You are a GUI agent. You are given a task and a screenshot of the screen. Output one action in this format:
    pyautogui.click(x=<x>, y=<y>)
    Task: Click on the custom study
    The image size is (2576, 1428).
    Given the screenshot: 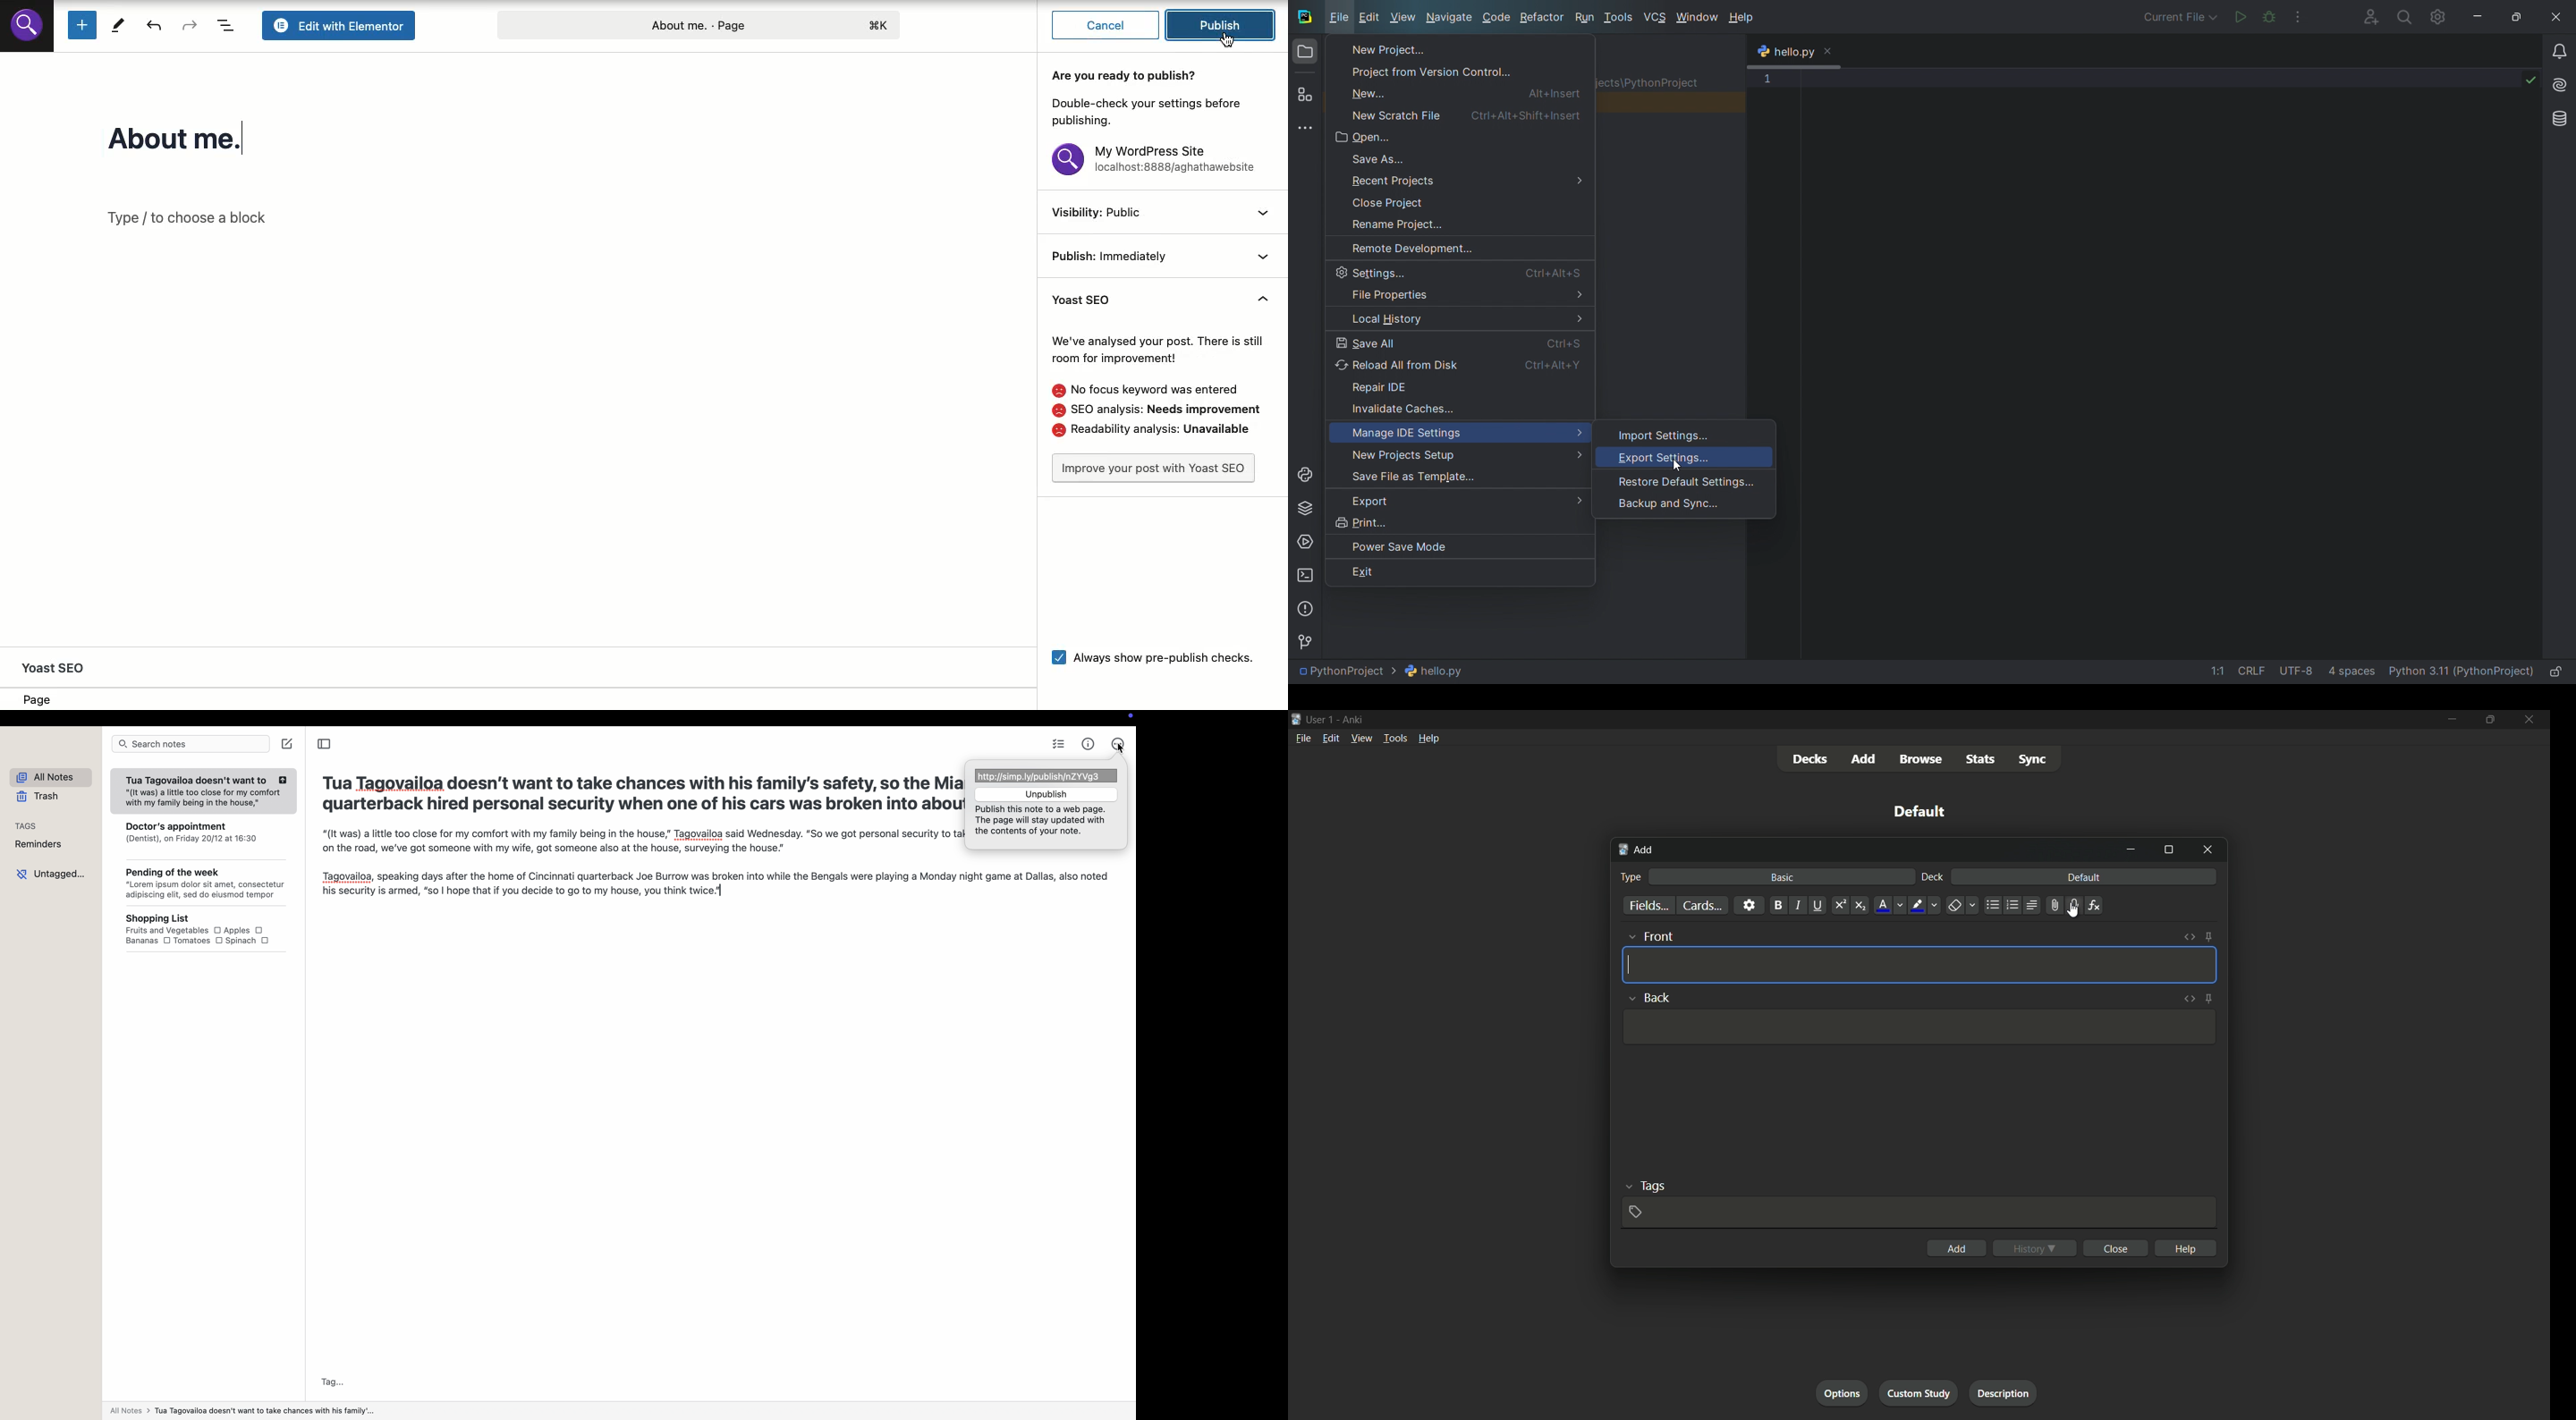 What is the action you would take?
    pyautogui.click(x=1920, y=1394)
    